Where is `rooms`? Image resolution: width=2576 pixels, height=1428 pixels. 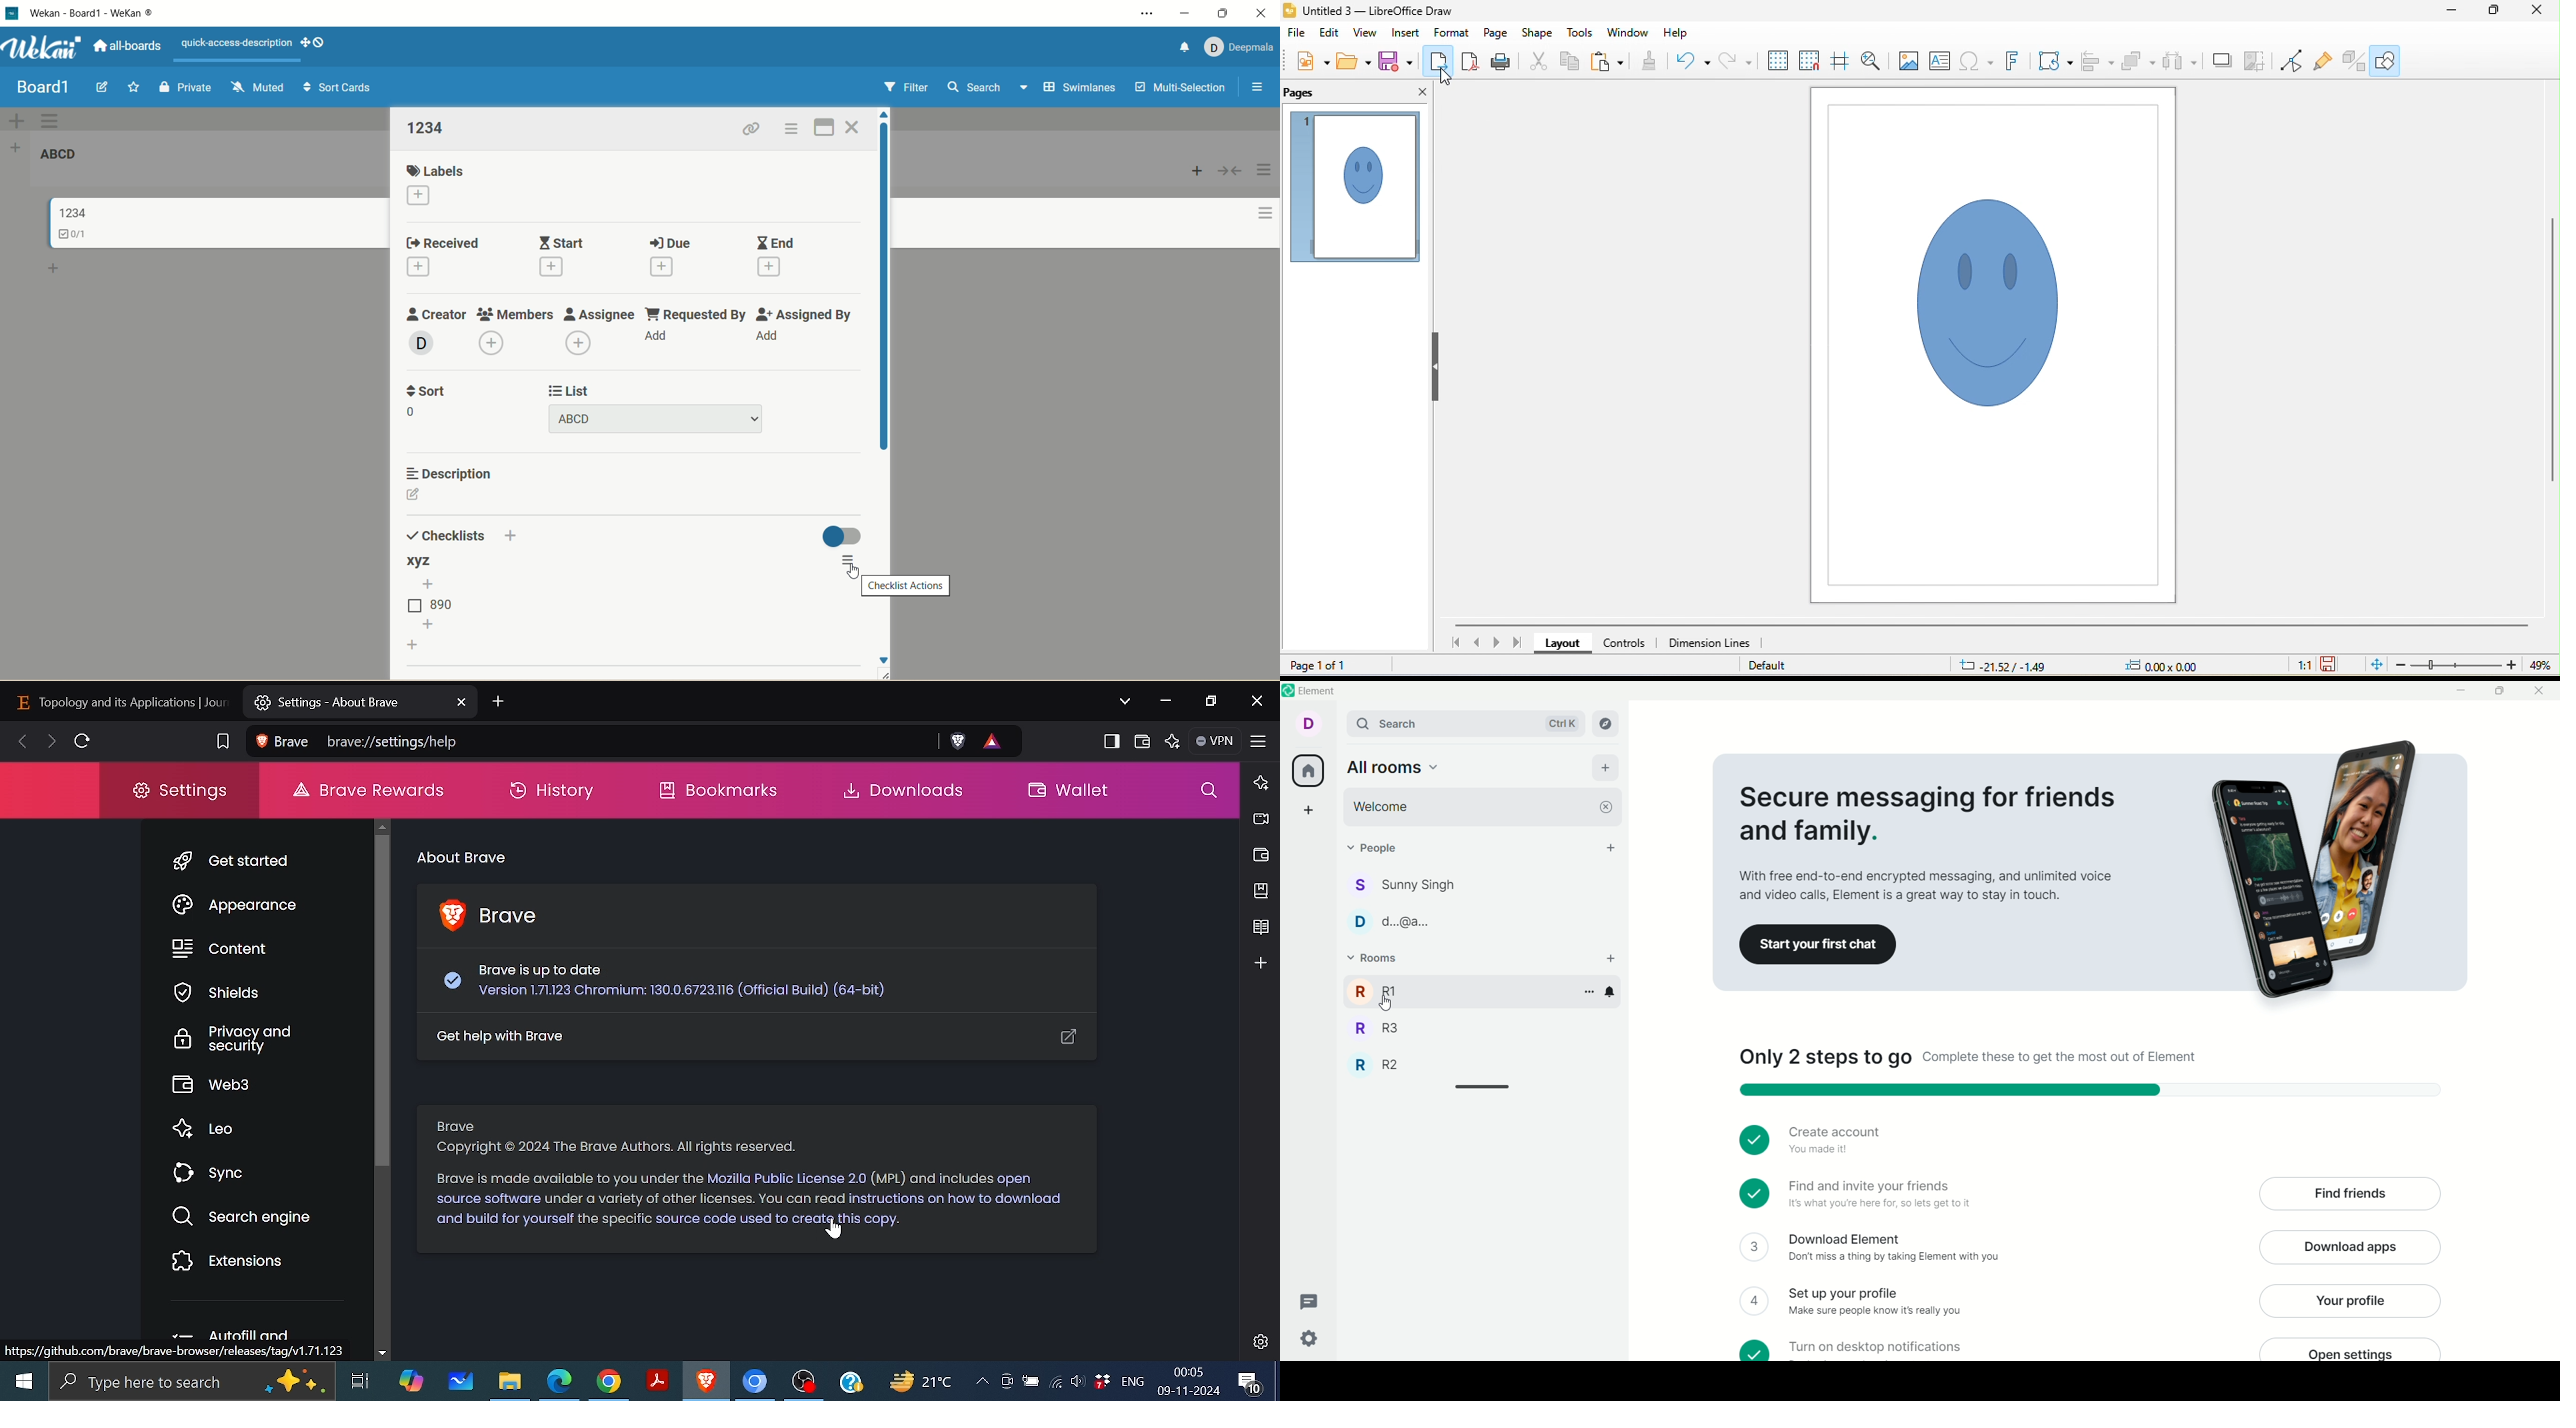 rooms is located at coordinates (1377, 958).